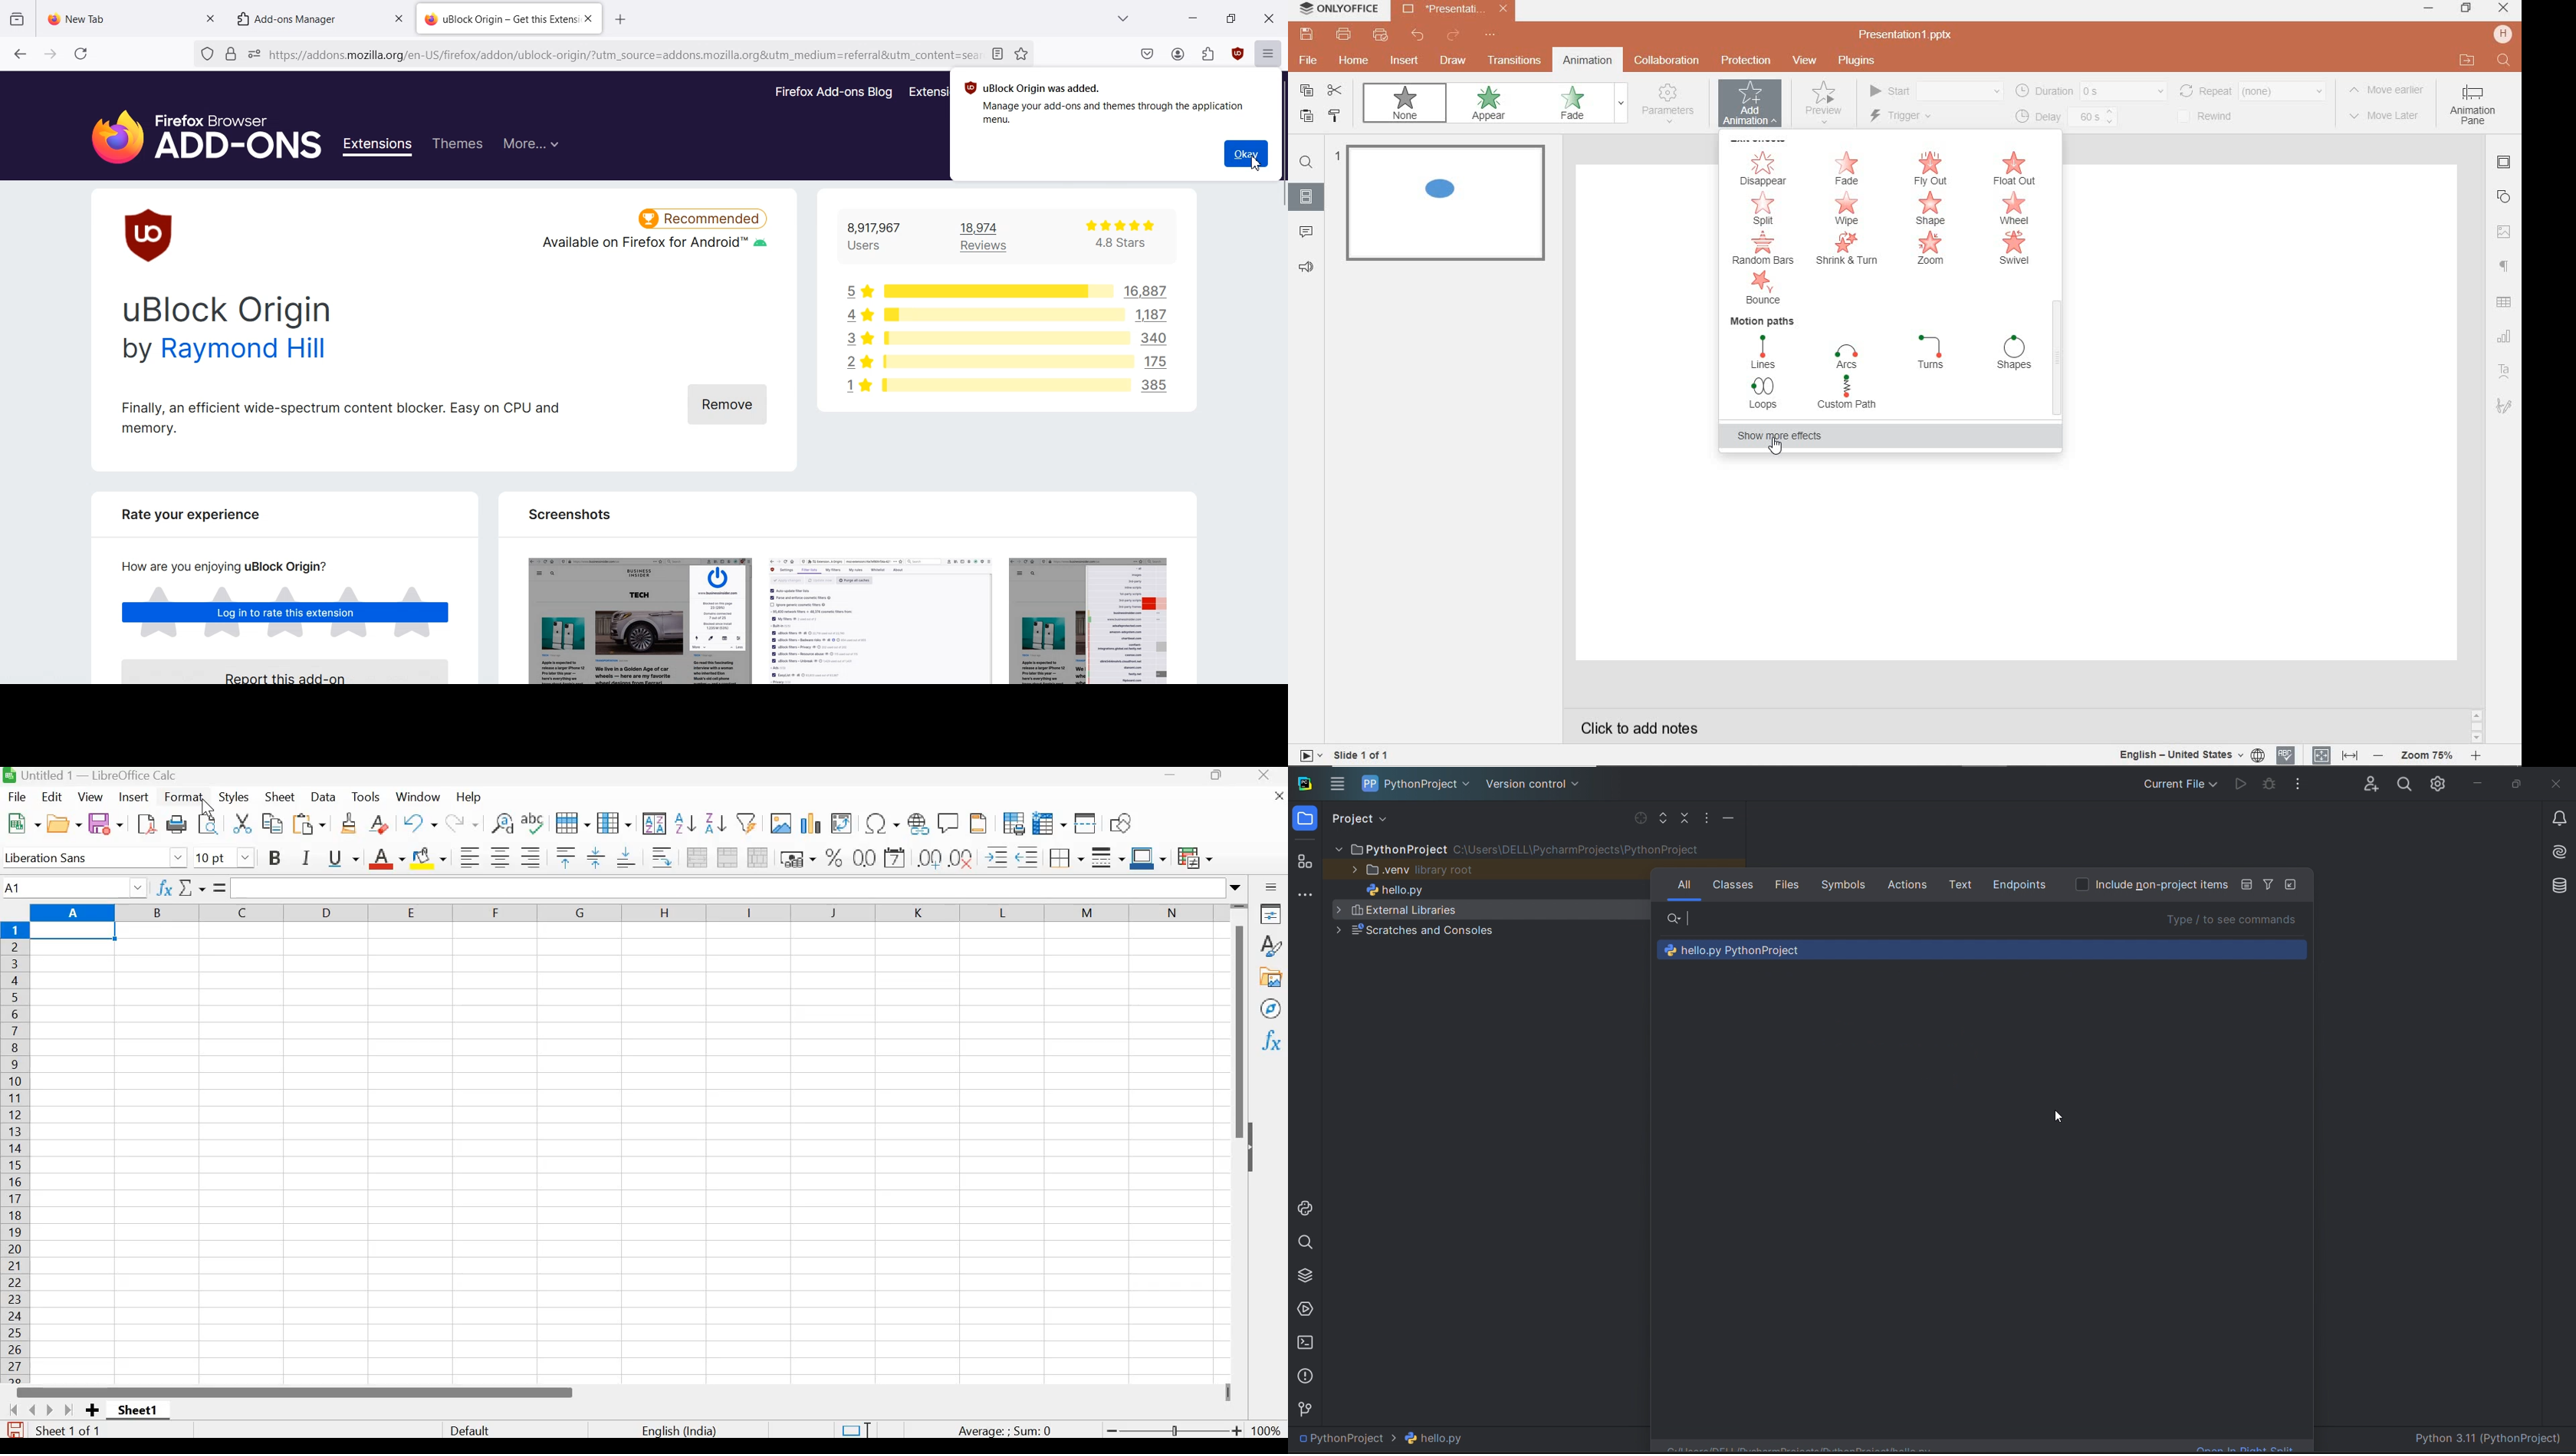 This screenshot has width=2576, height=1456. I want to click on Recommended, so click(703, 216).